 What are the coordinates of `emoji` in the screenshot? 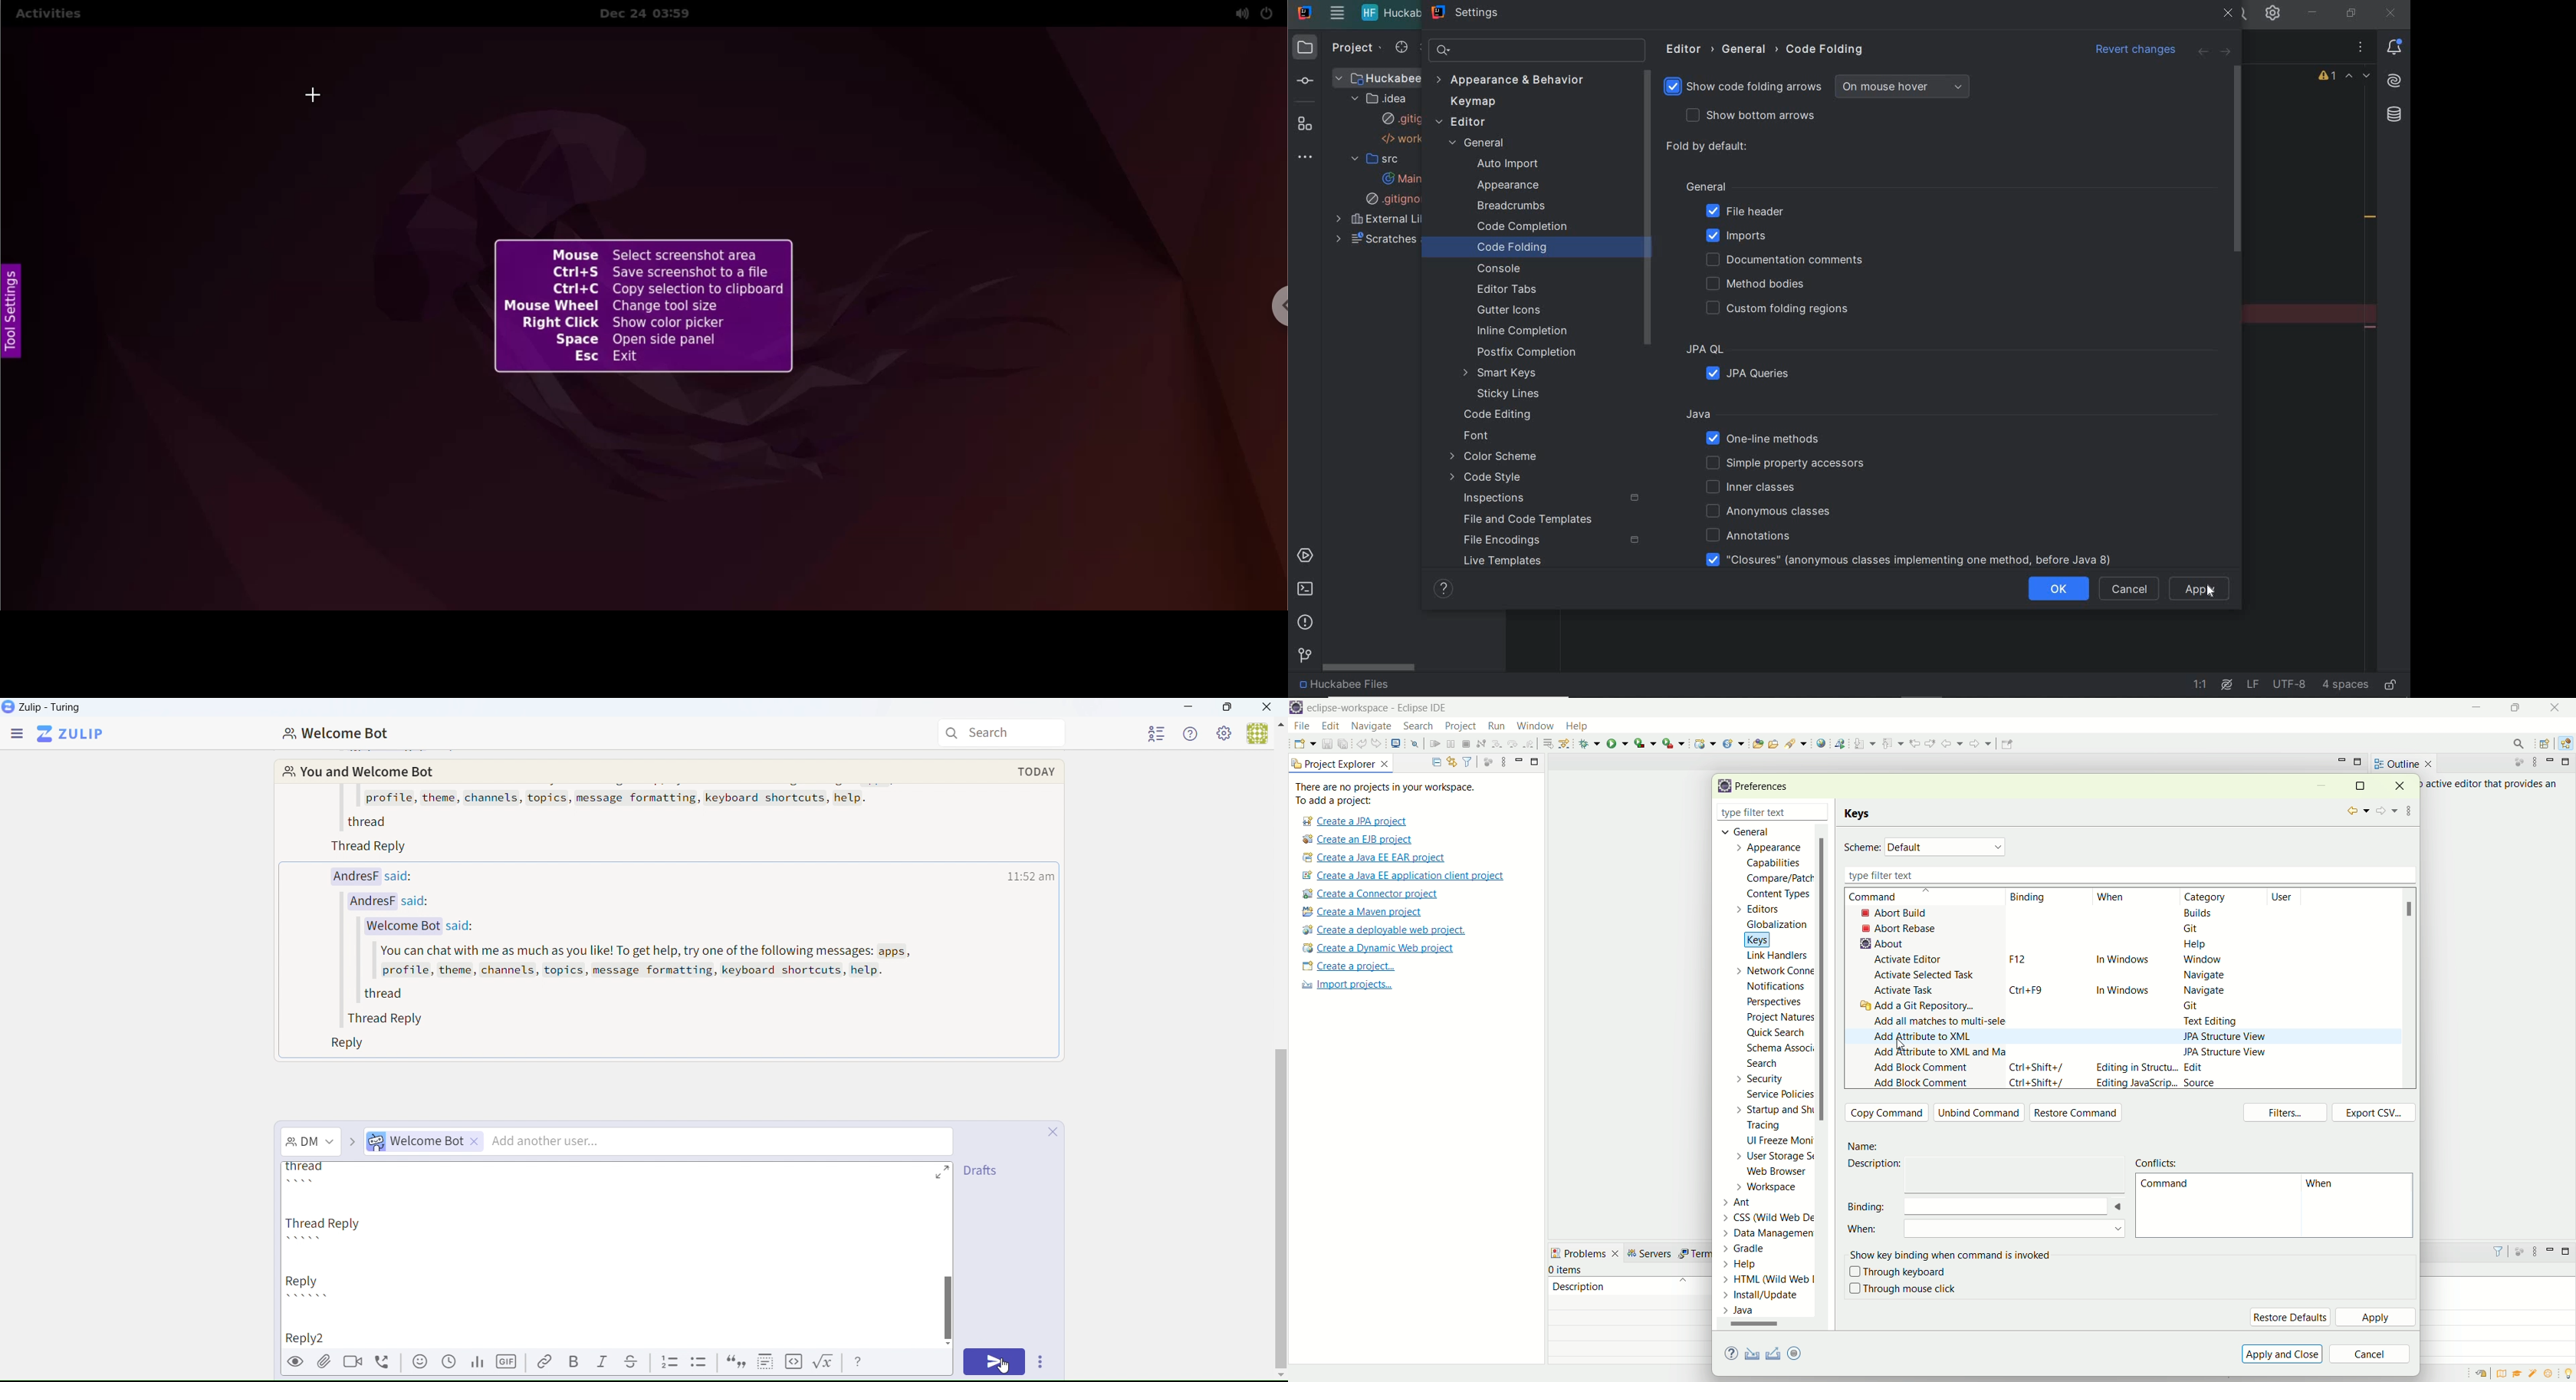 It's located at (419, 1364).